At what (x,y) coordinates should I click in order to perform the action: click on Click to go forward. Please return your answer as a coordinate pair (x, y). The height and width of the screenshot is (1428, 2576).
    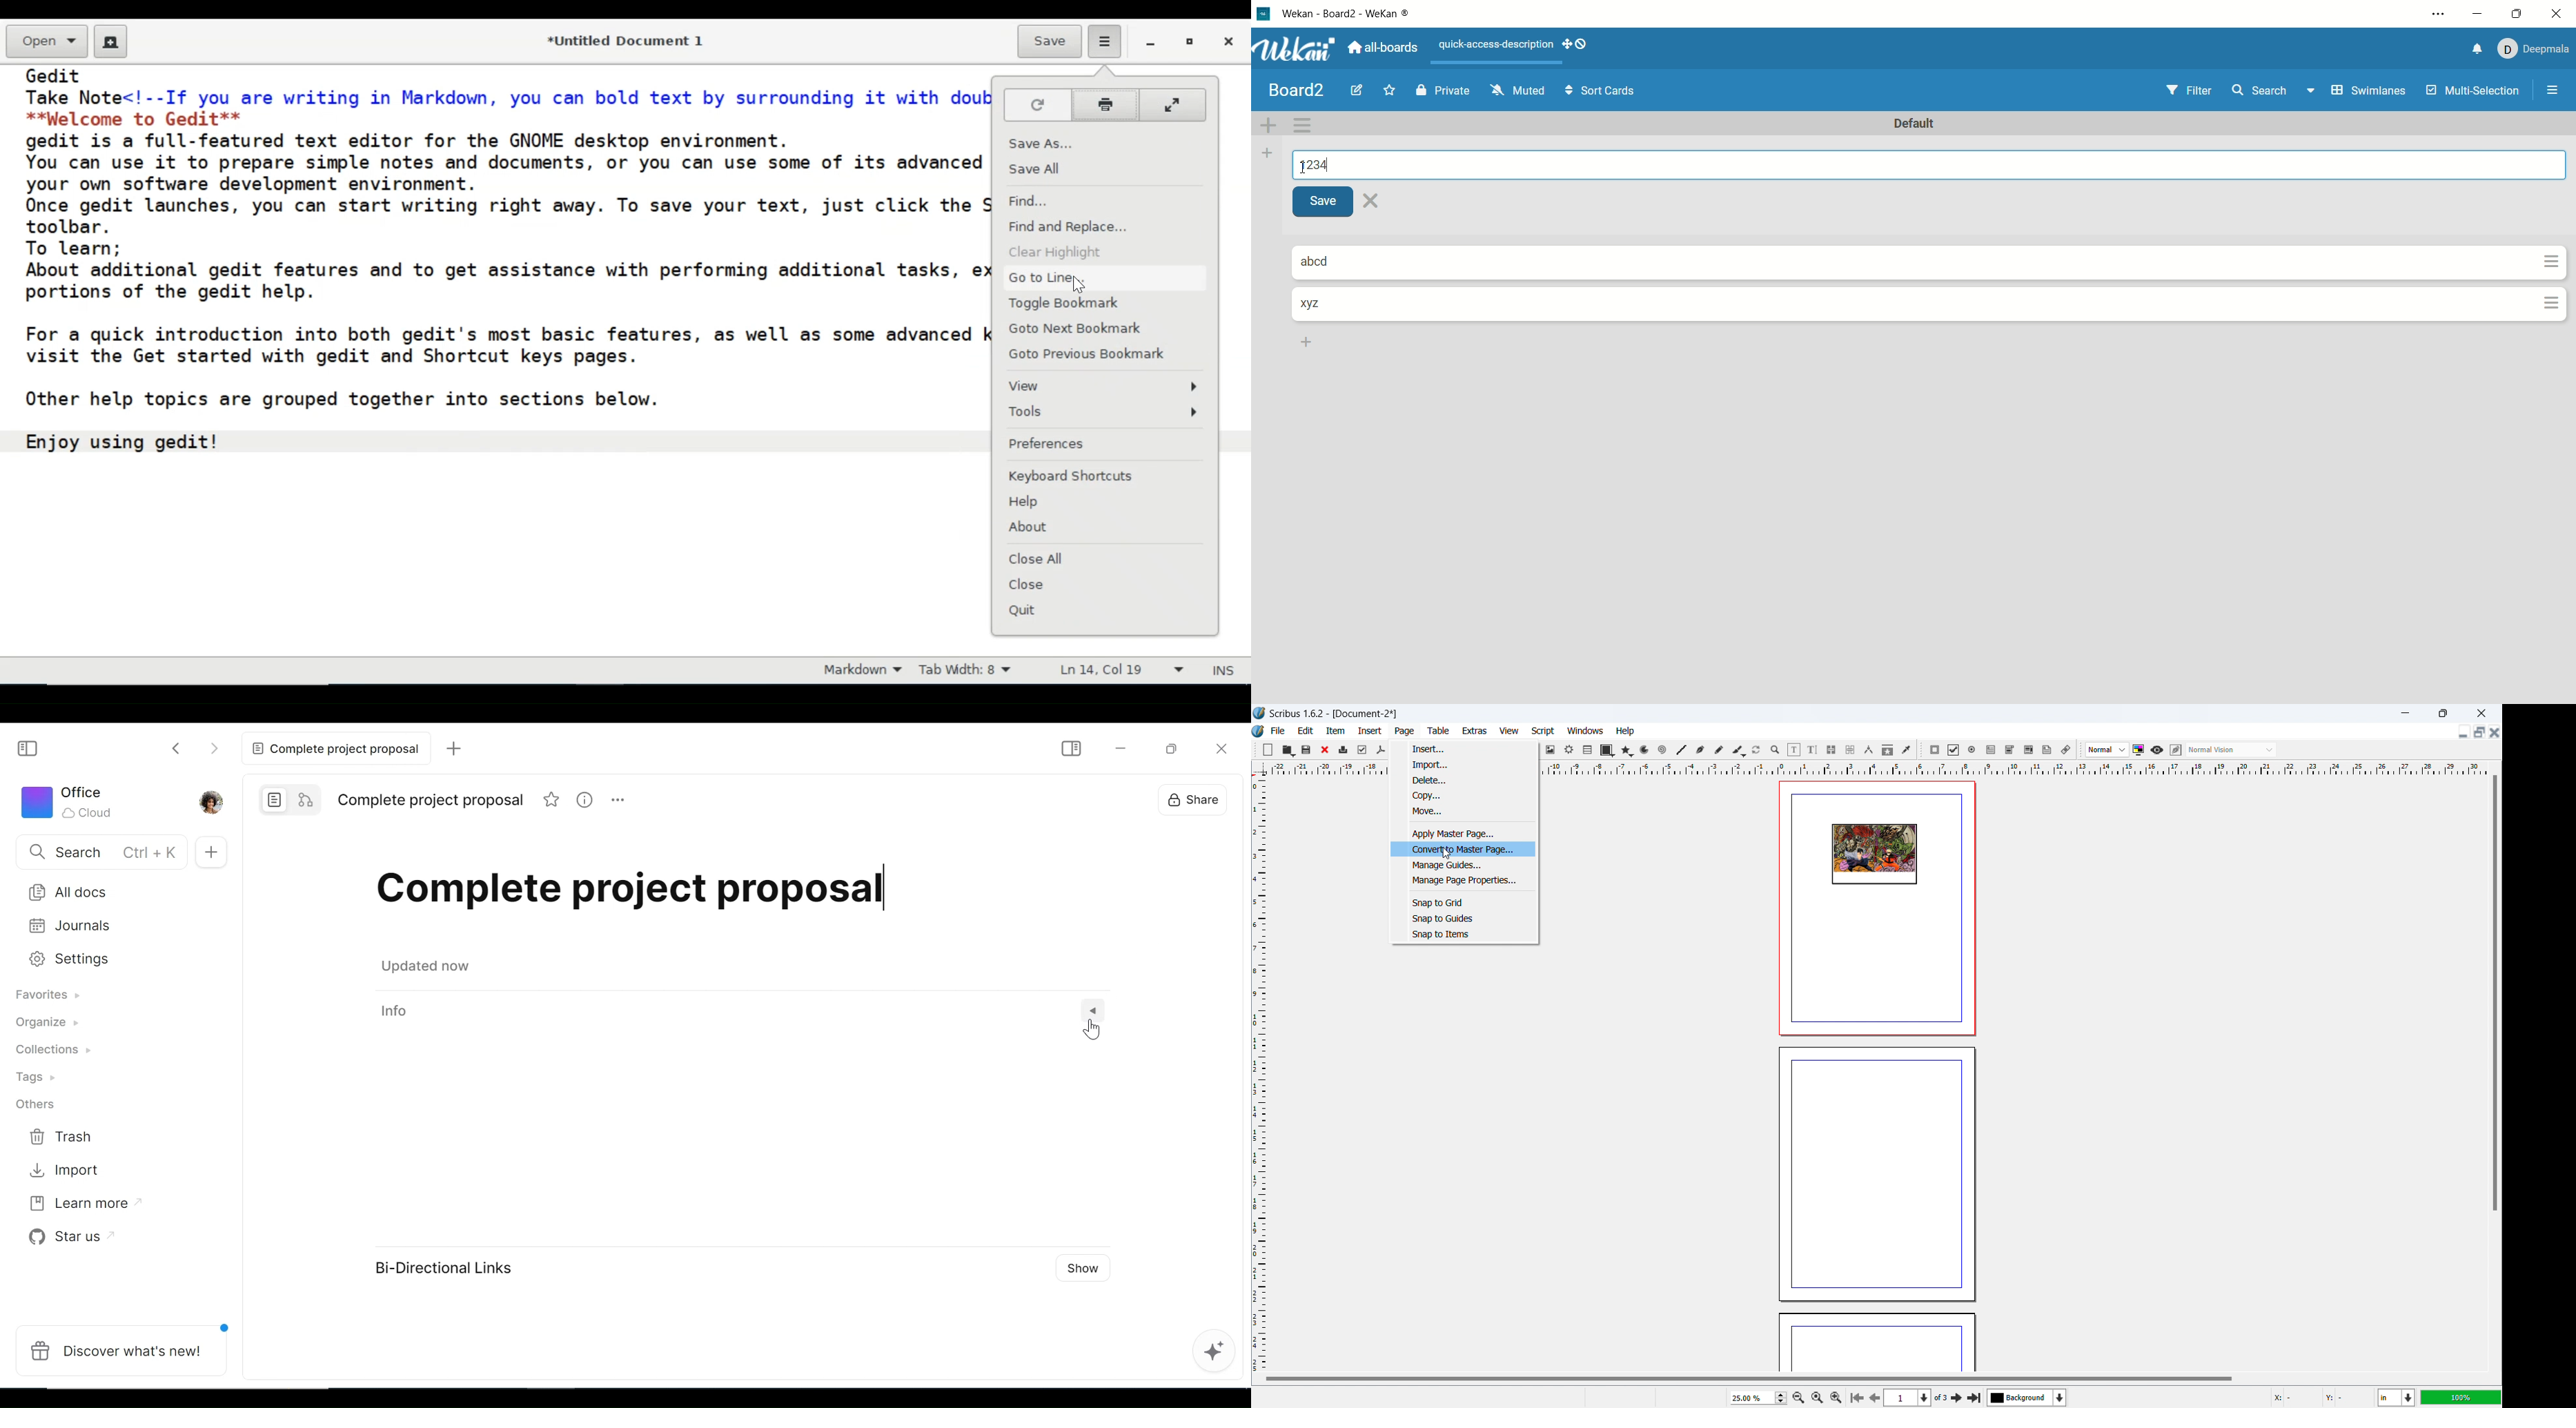
    Looking at the image, I should click on (216, 749).